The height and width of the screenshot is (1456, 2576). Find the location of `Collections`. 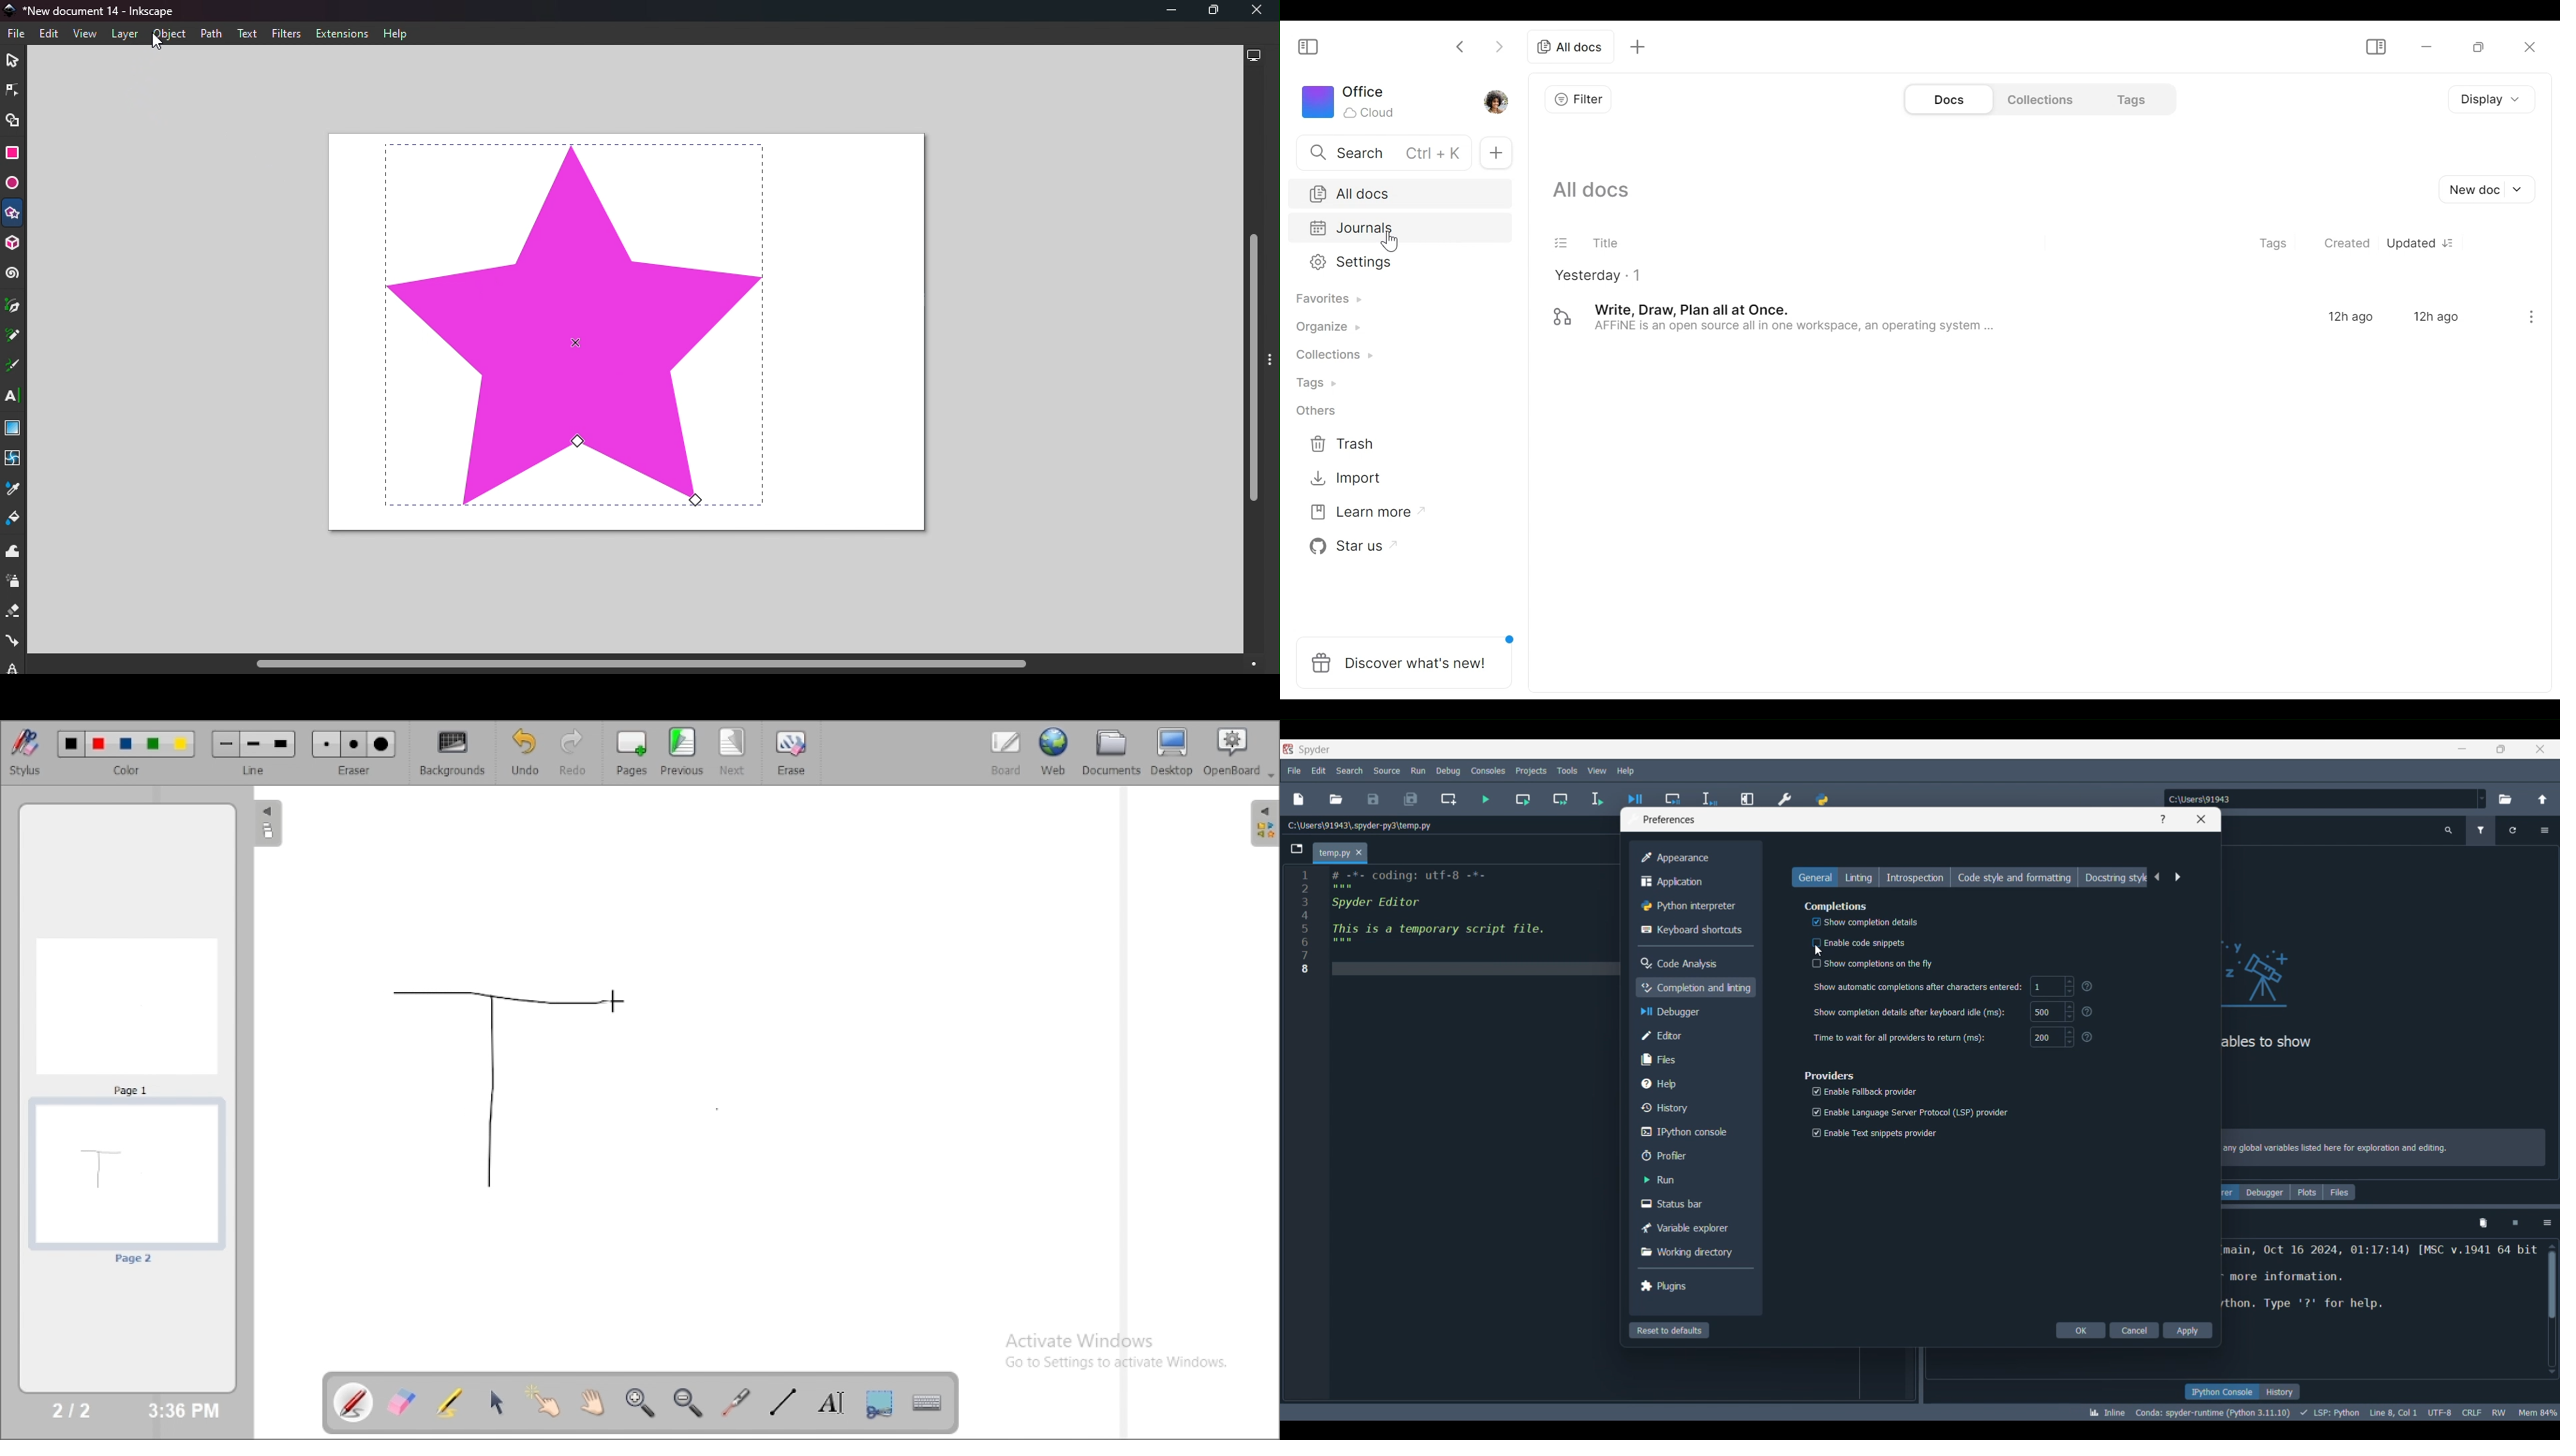

Collections is located at coordinates (1333, 357).